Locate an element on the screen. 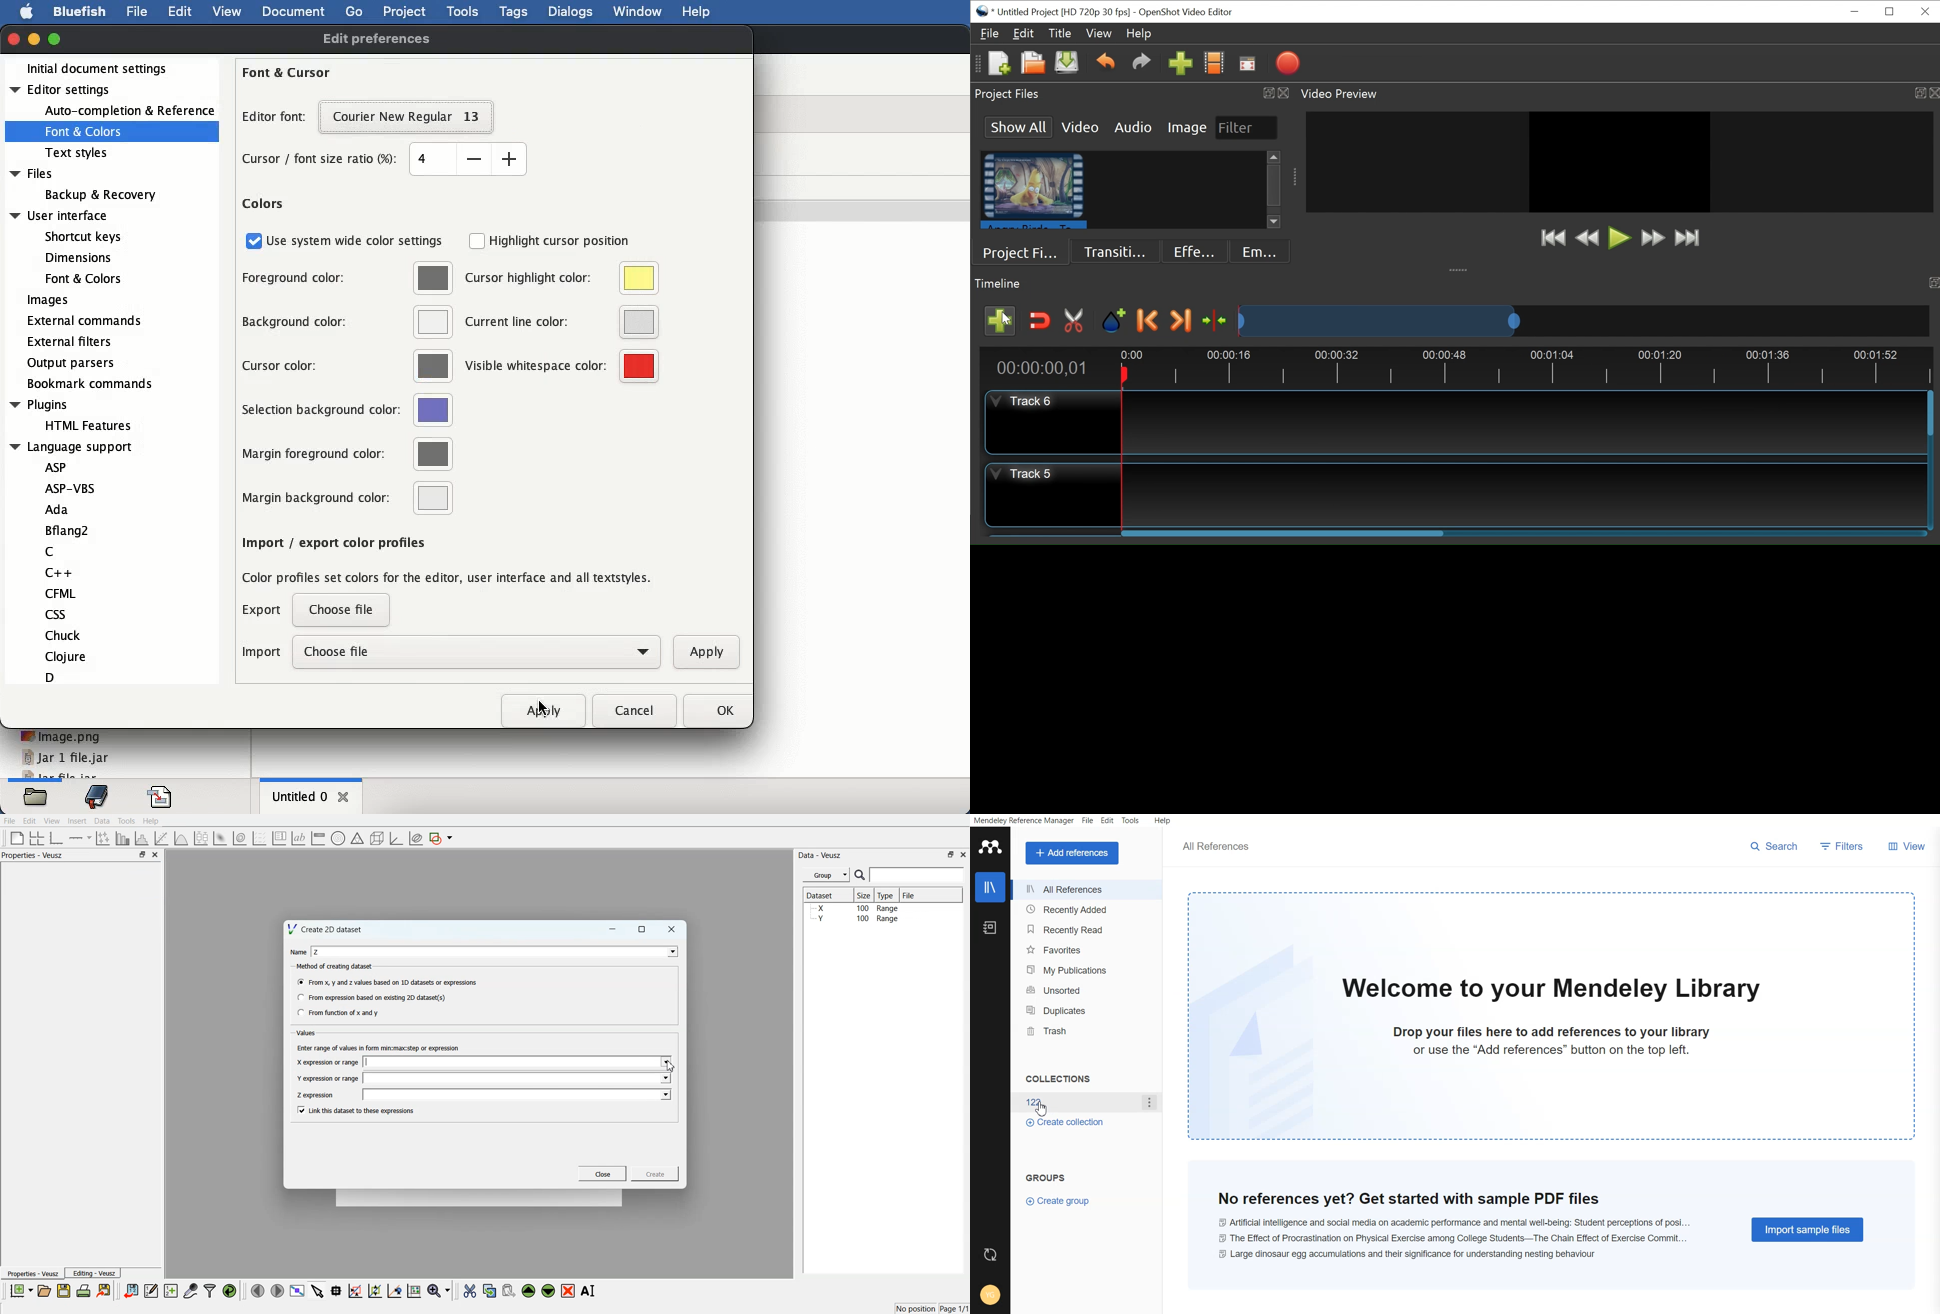  Logo is located at coordinates (990, 846).